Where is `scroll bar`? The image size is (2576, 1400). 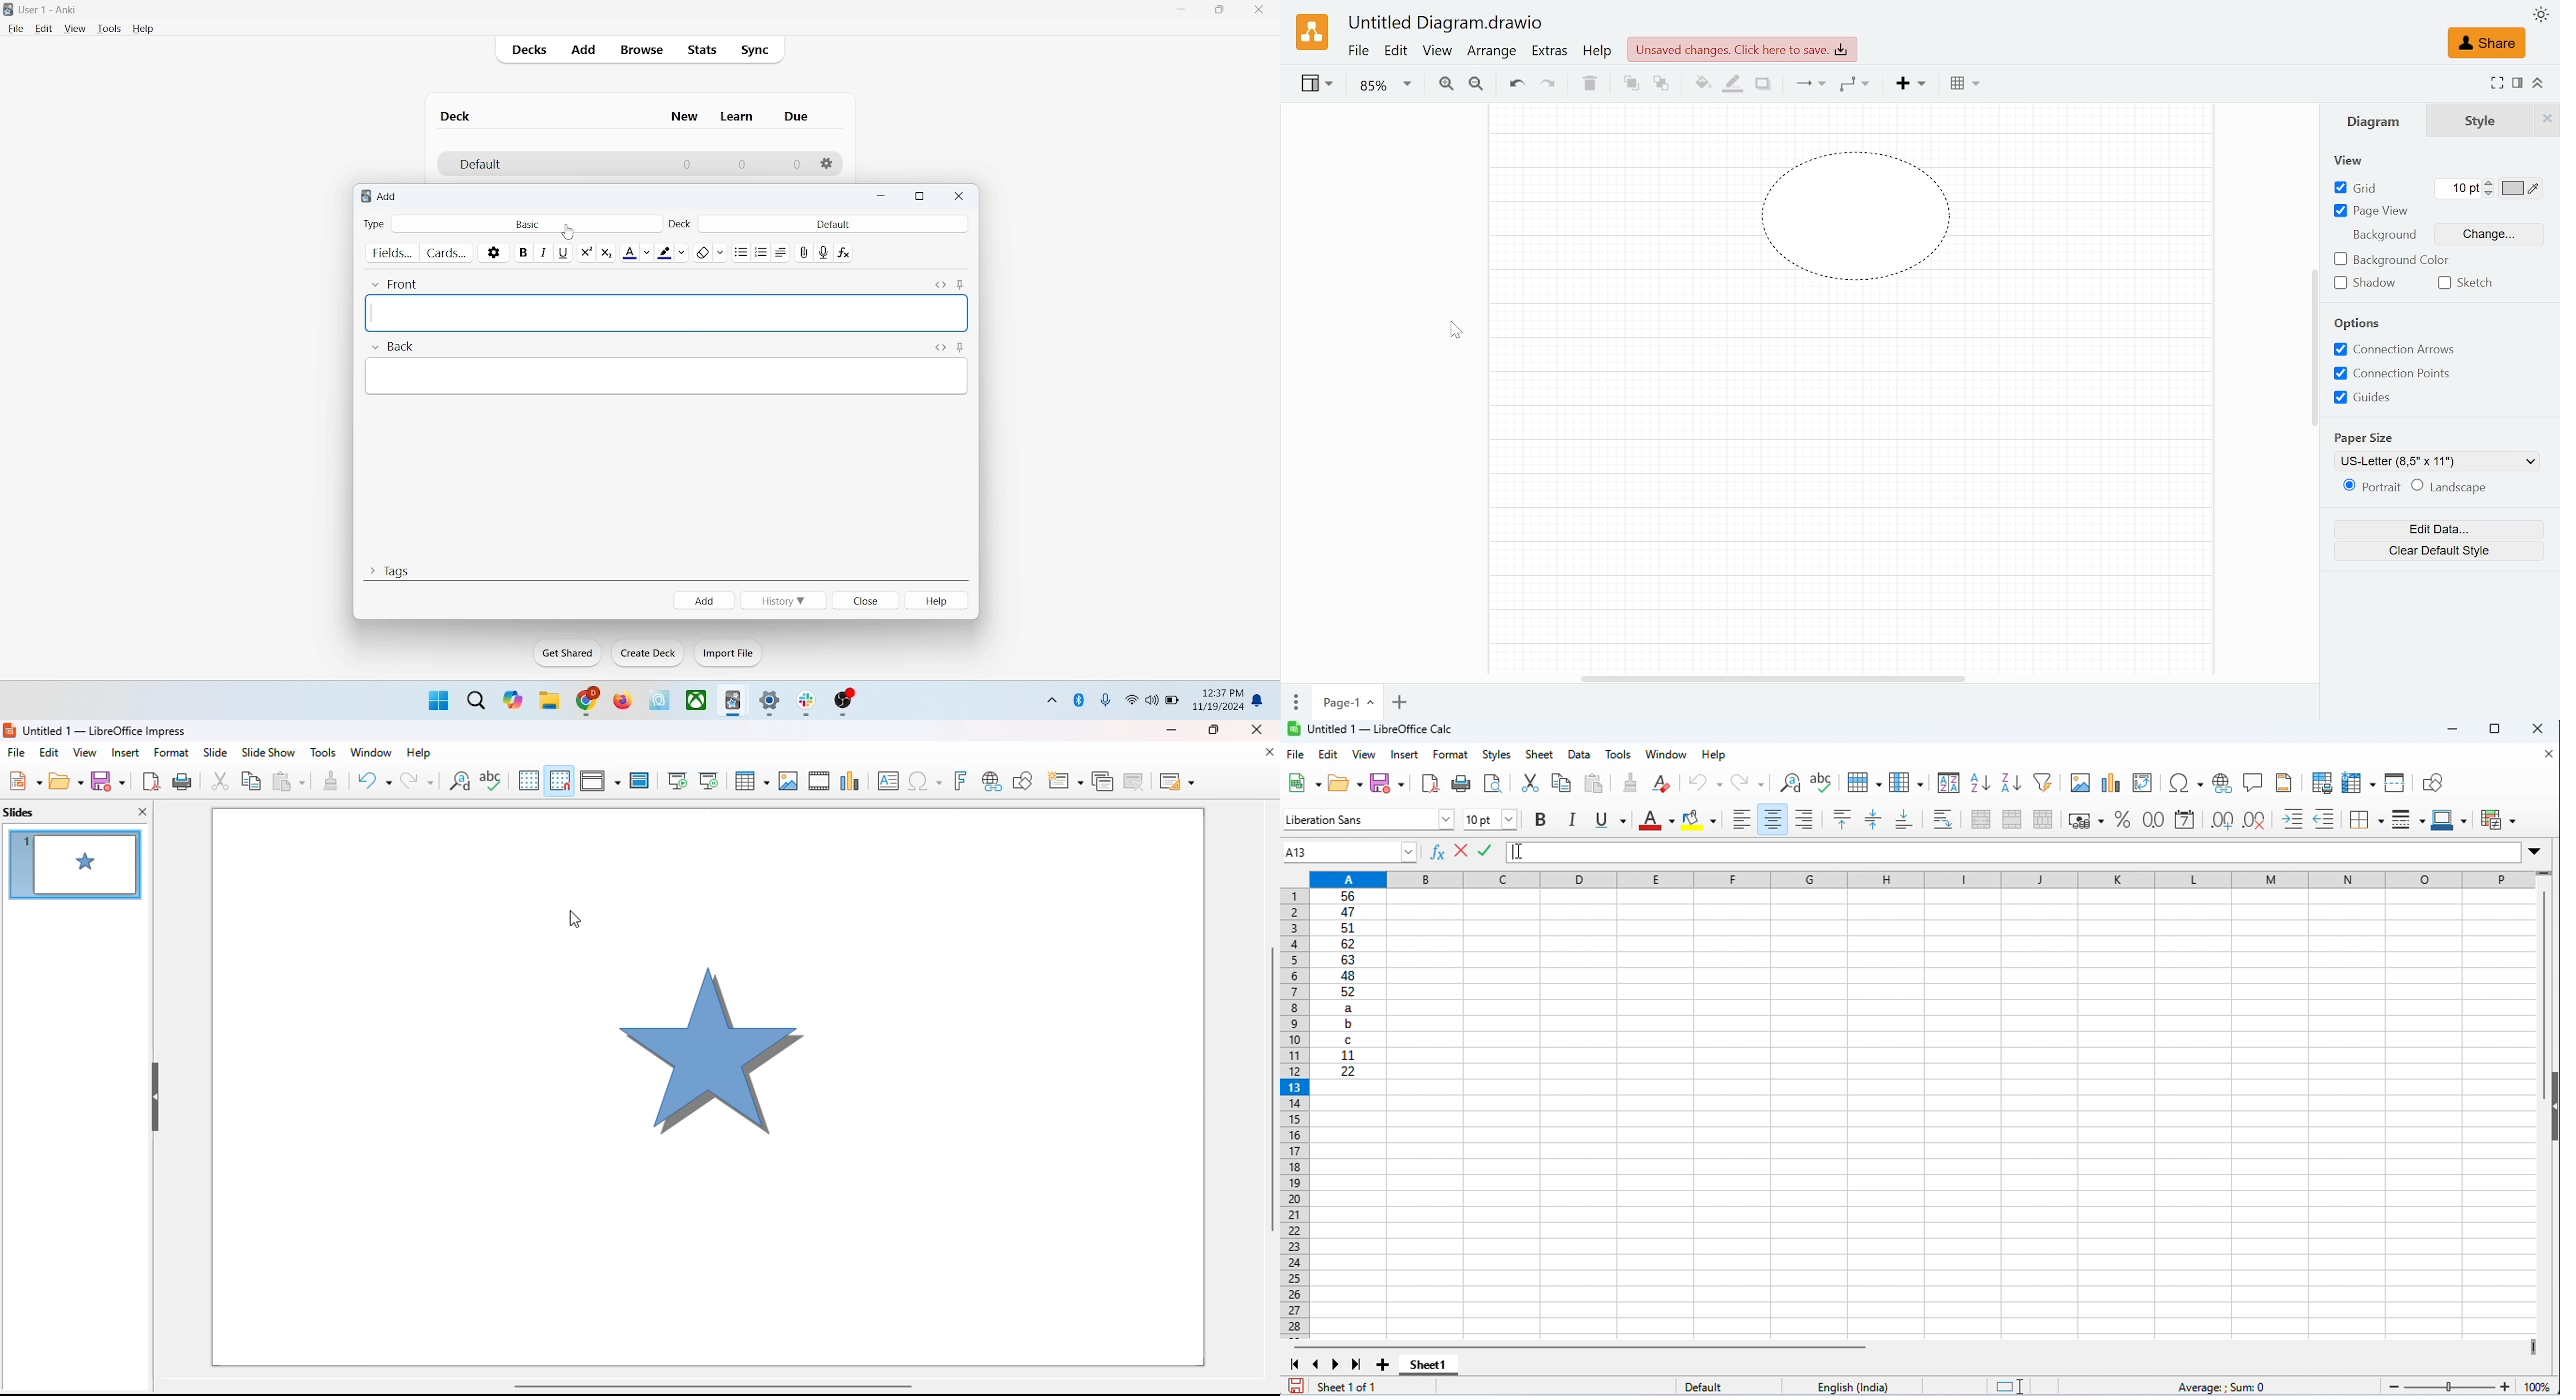 scroll bar is located at coordinates (2312, 349).